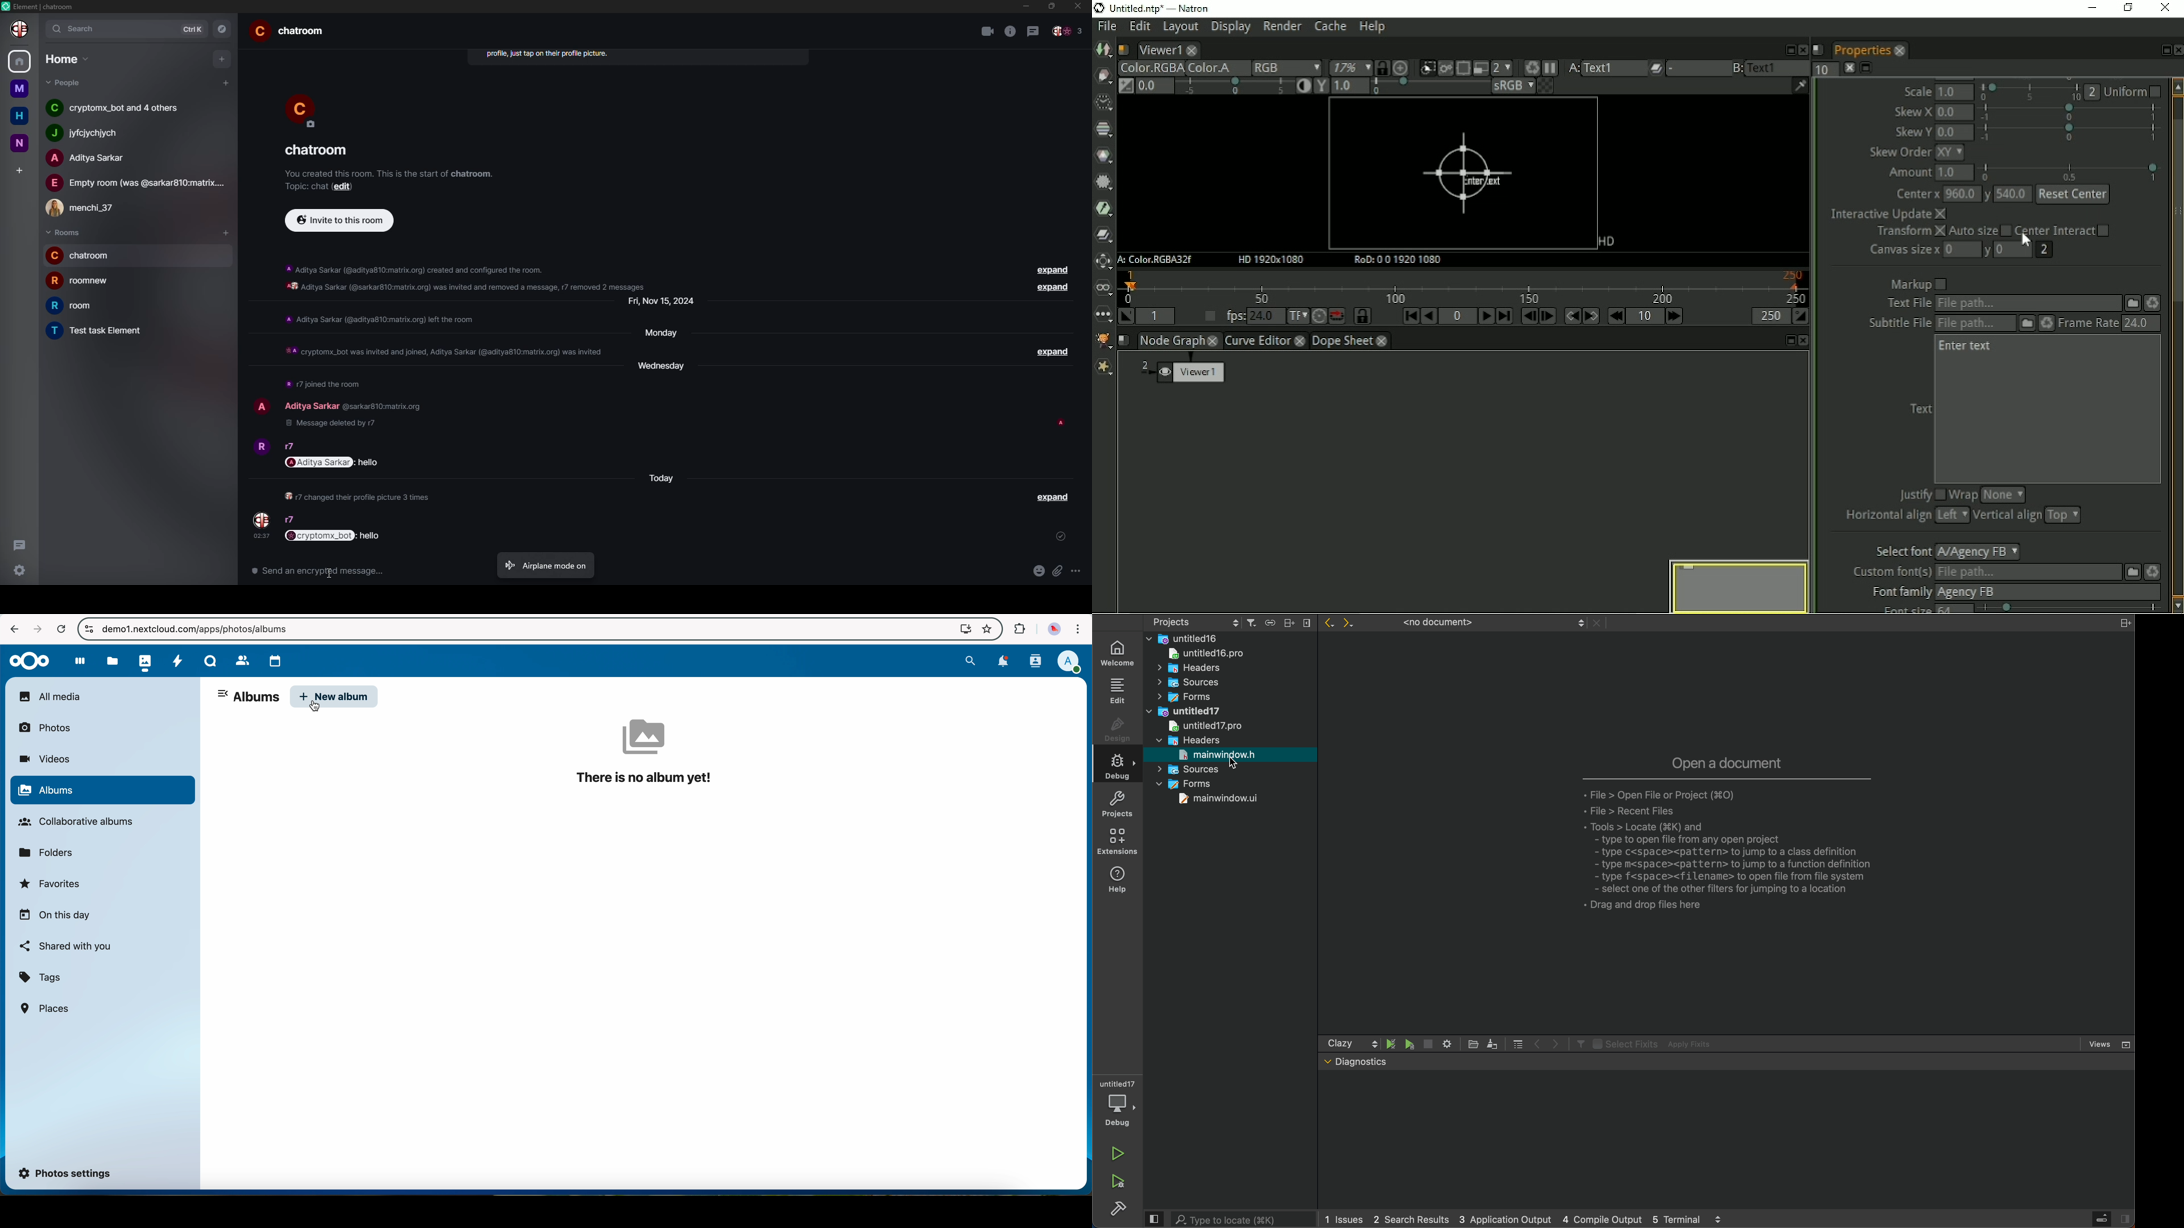  I want to click on file path, so click(2026, 573).